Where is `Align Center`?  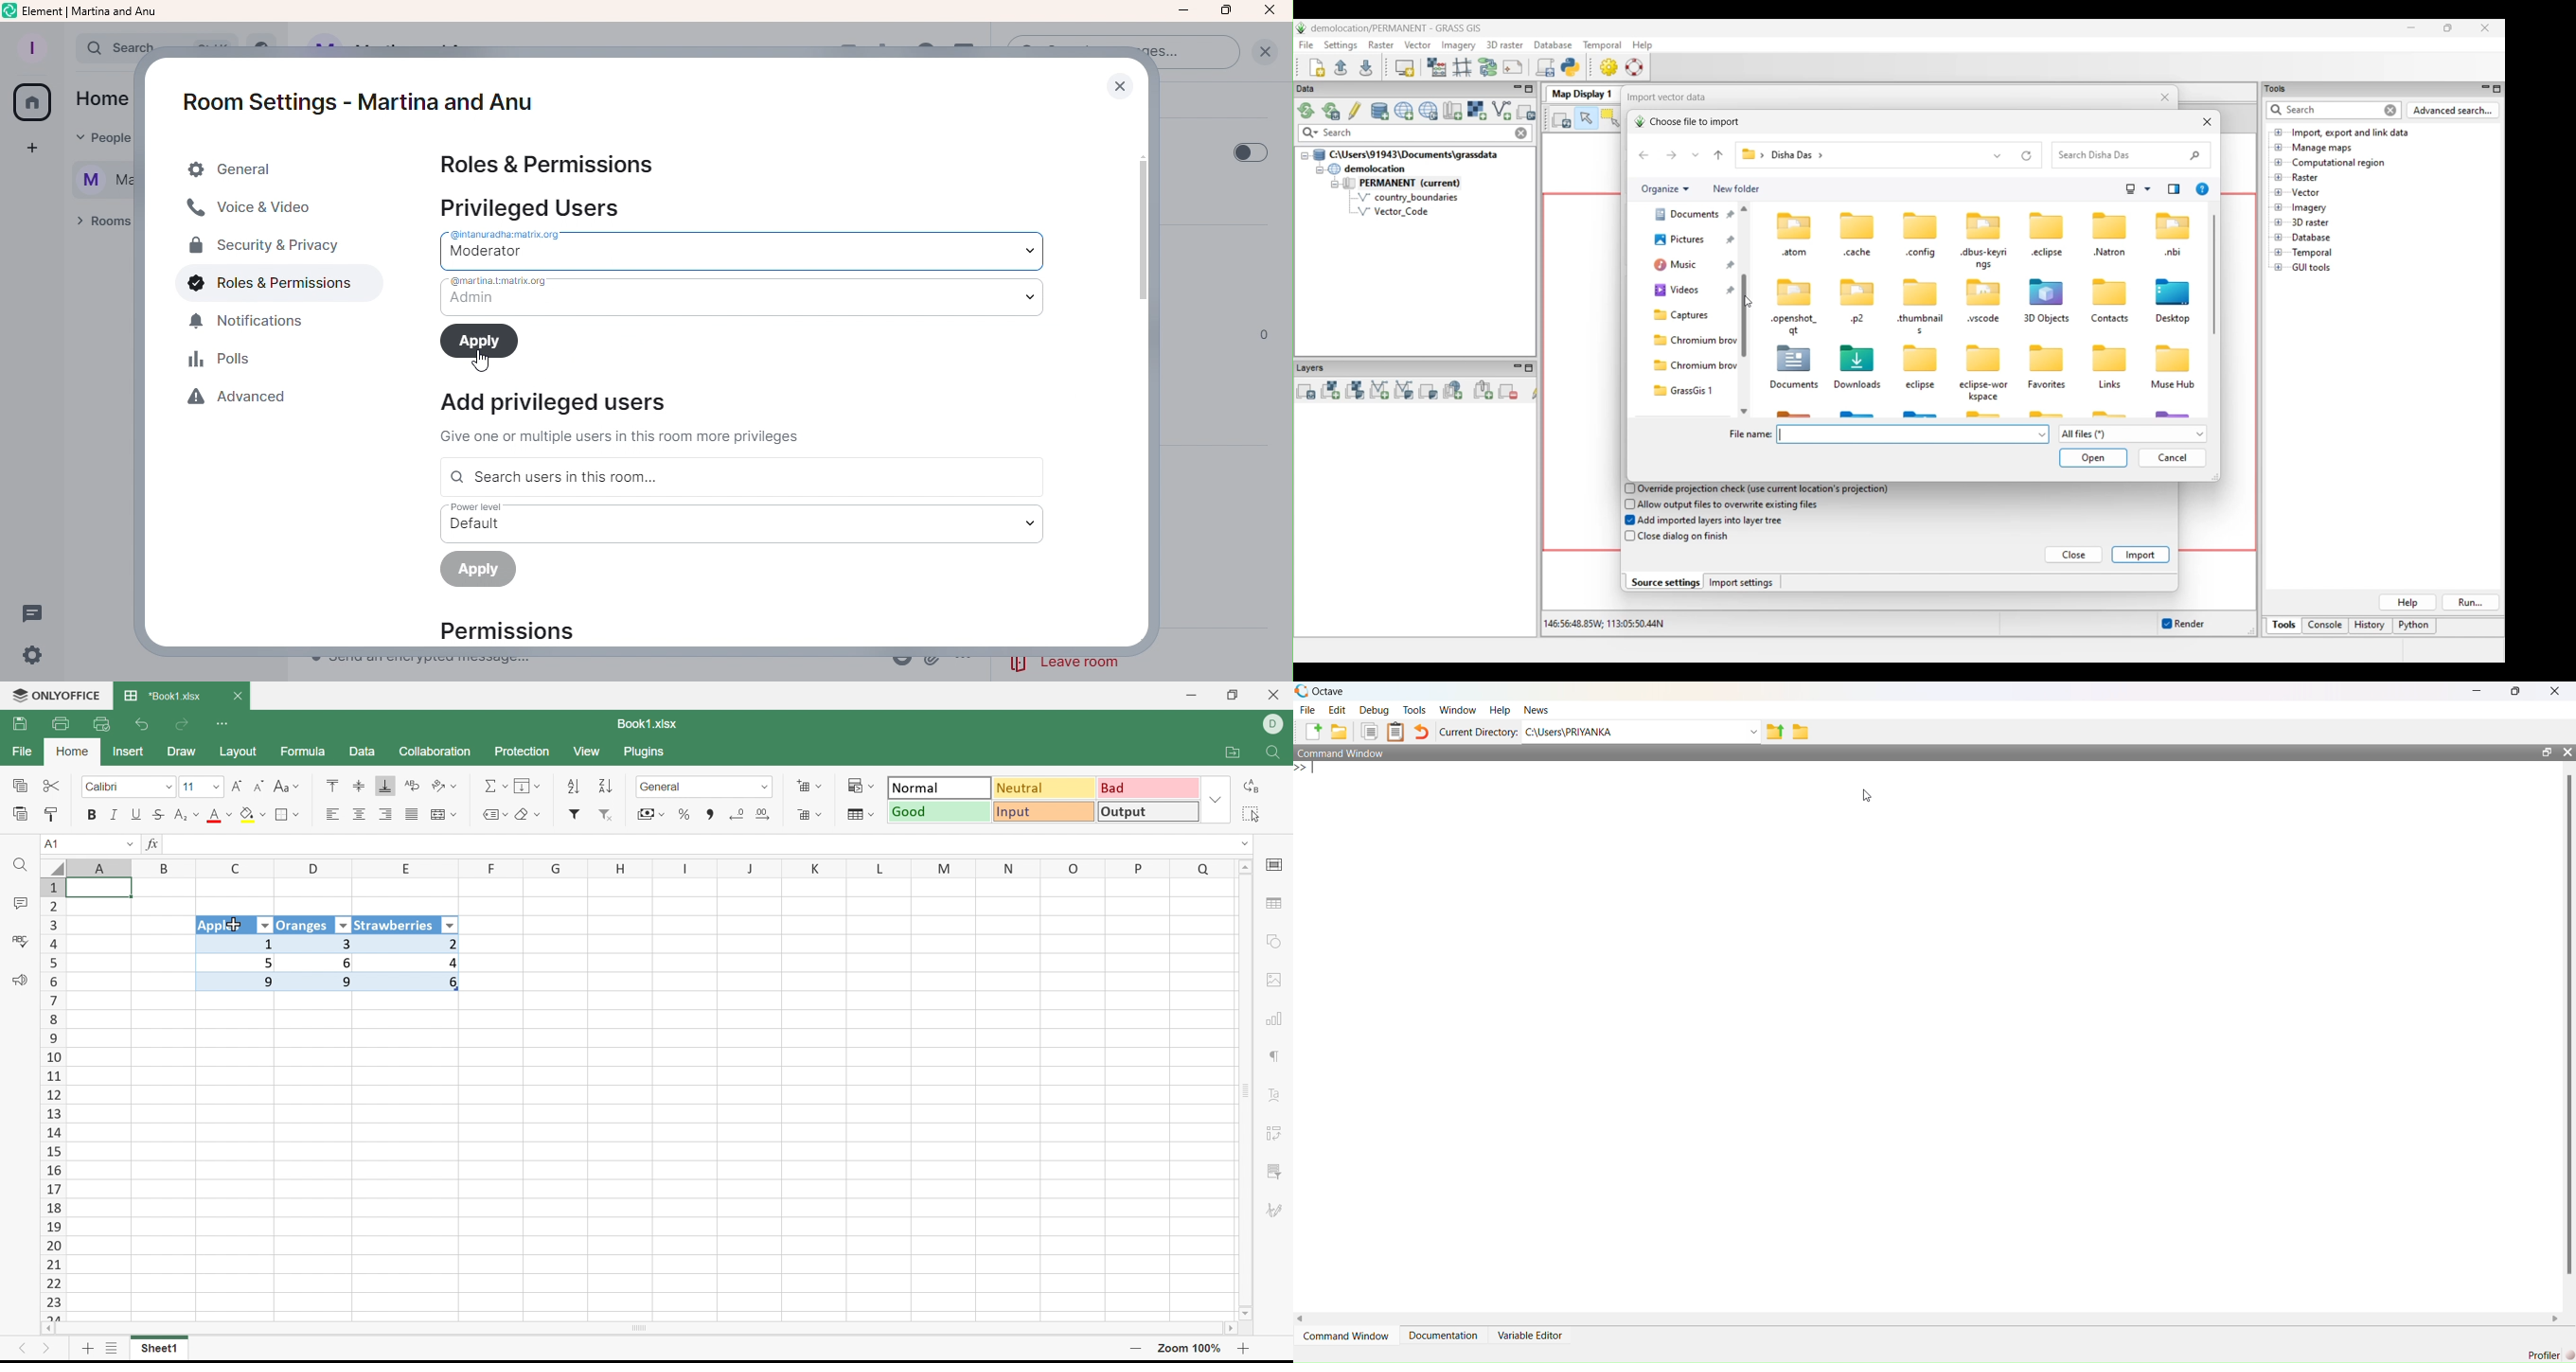 Align Center is located at coordinates (359, 815).